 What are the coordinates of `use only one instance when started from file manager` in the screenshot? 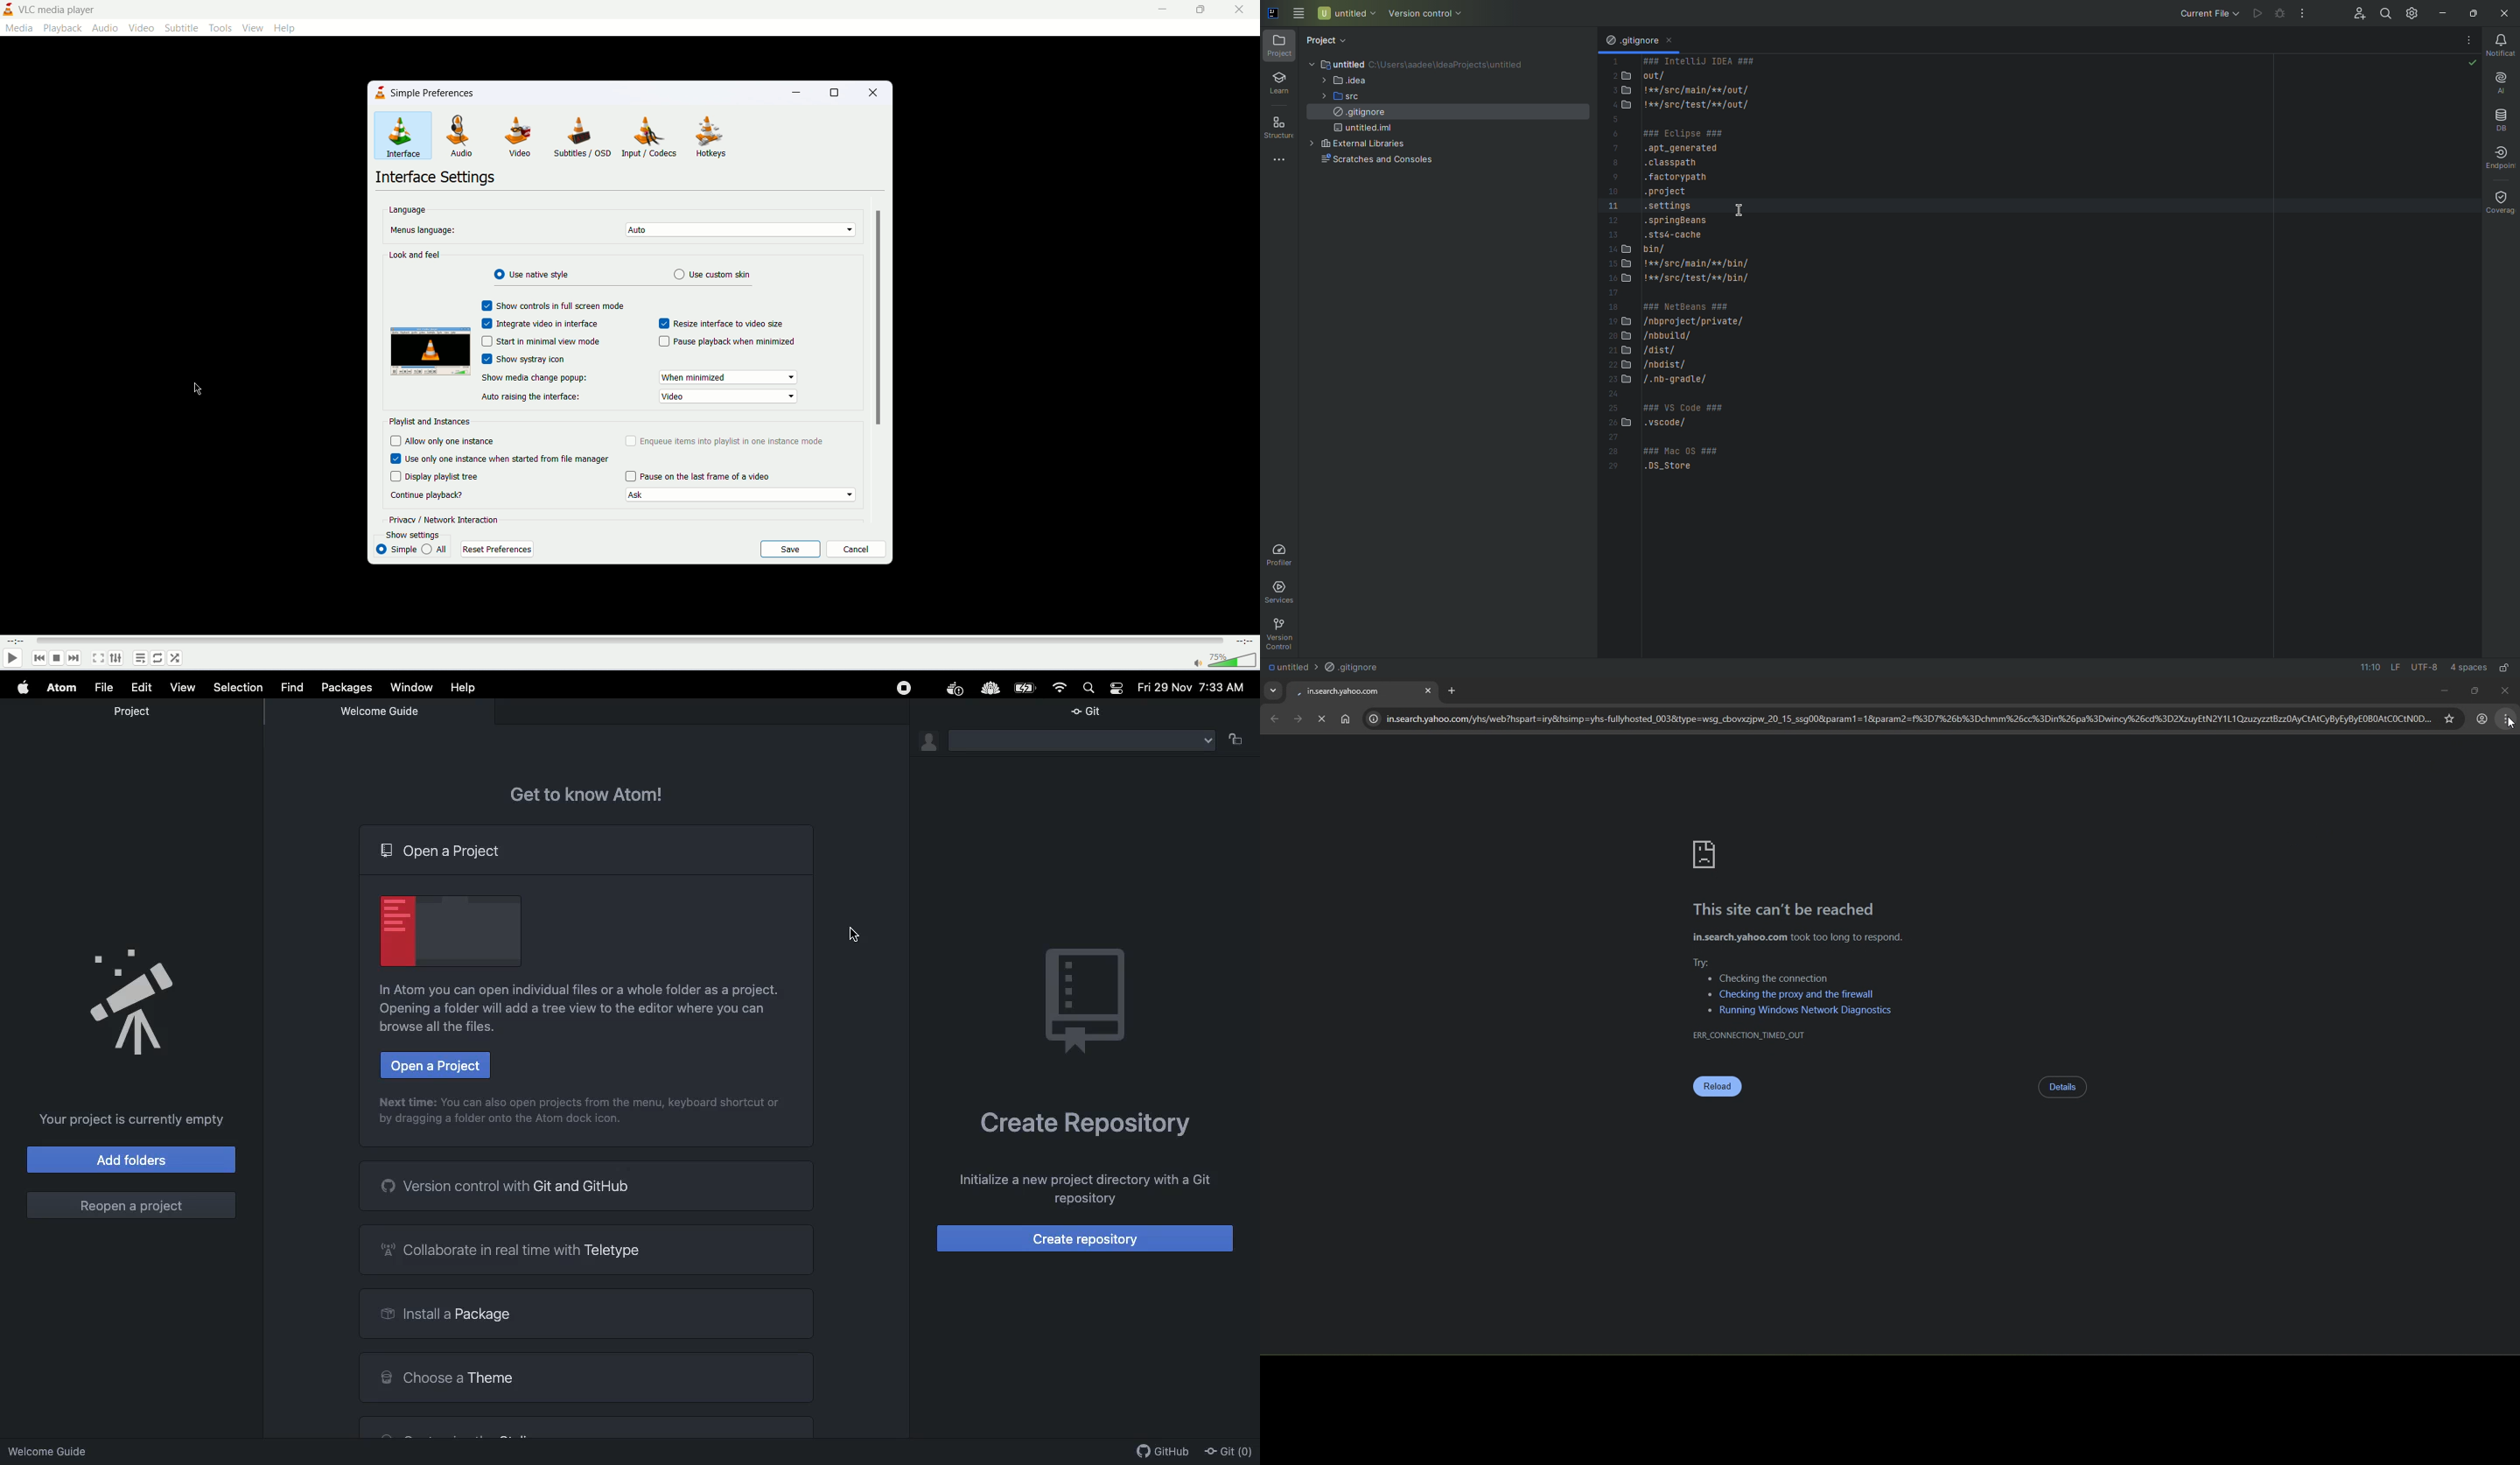 It's located at (499, 458).